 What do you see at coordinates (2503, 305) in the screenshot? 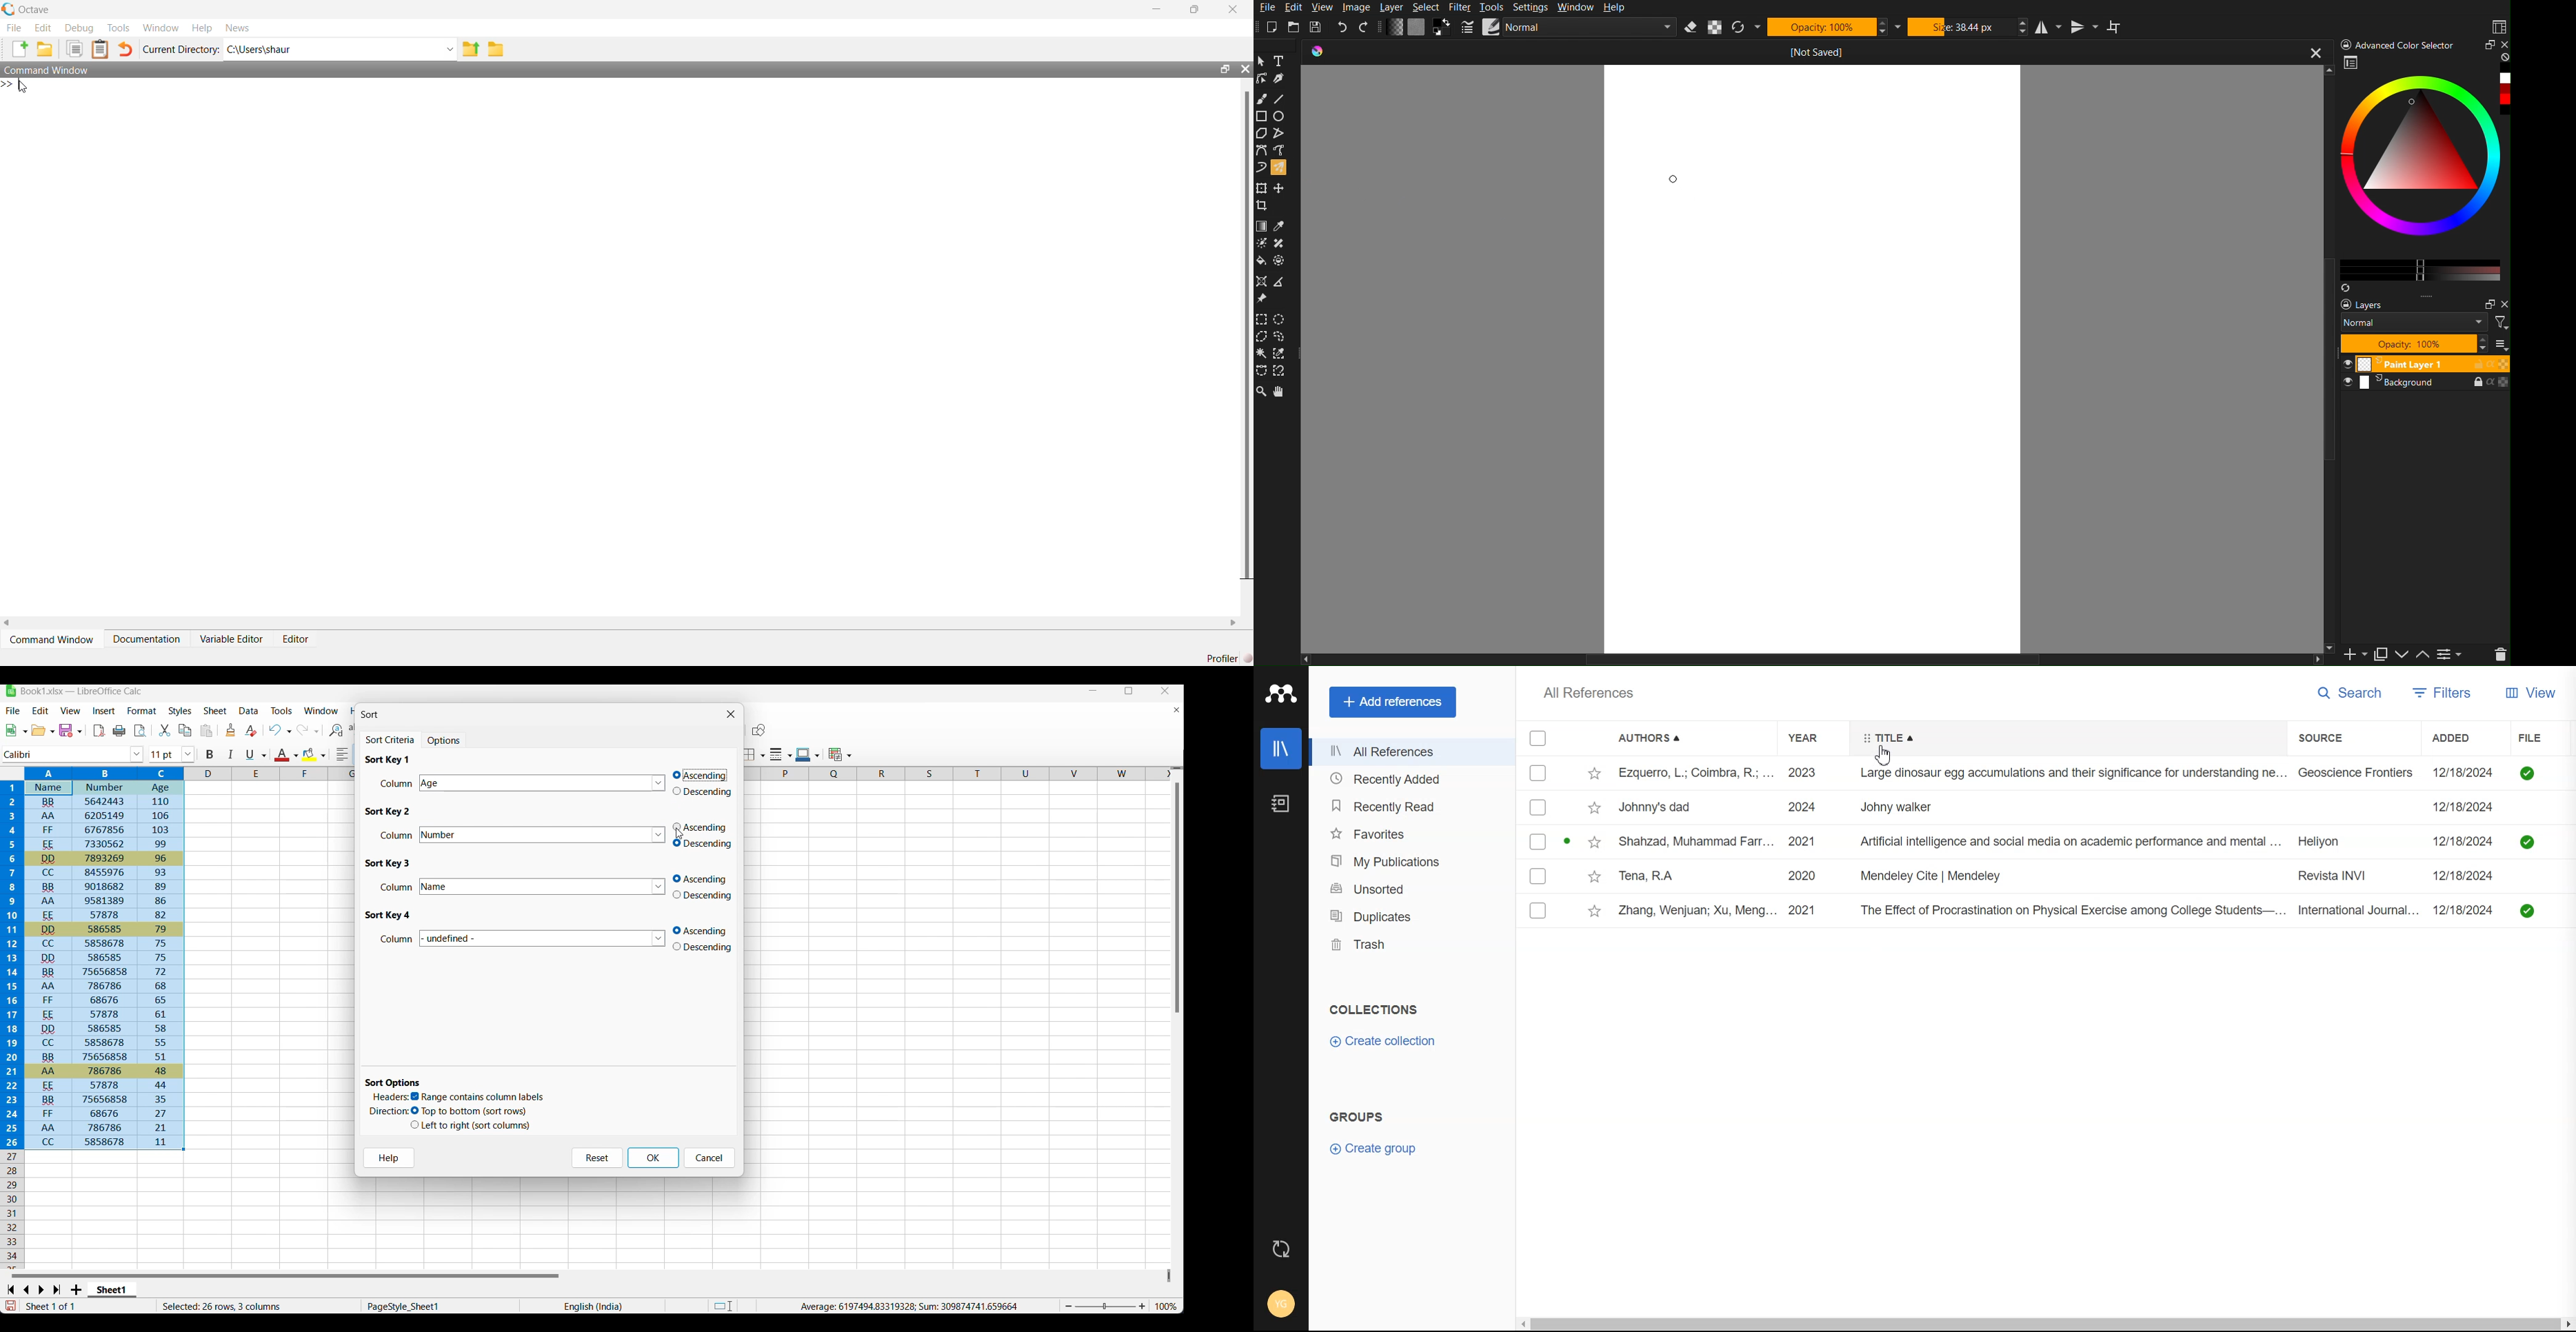
I see `close` at bounding box center [2503, 305].